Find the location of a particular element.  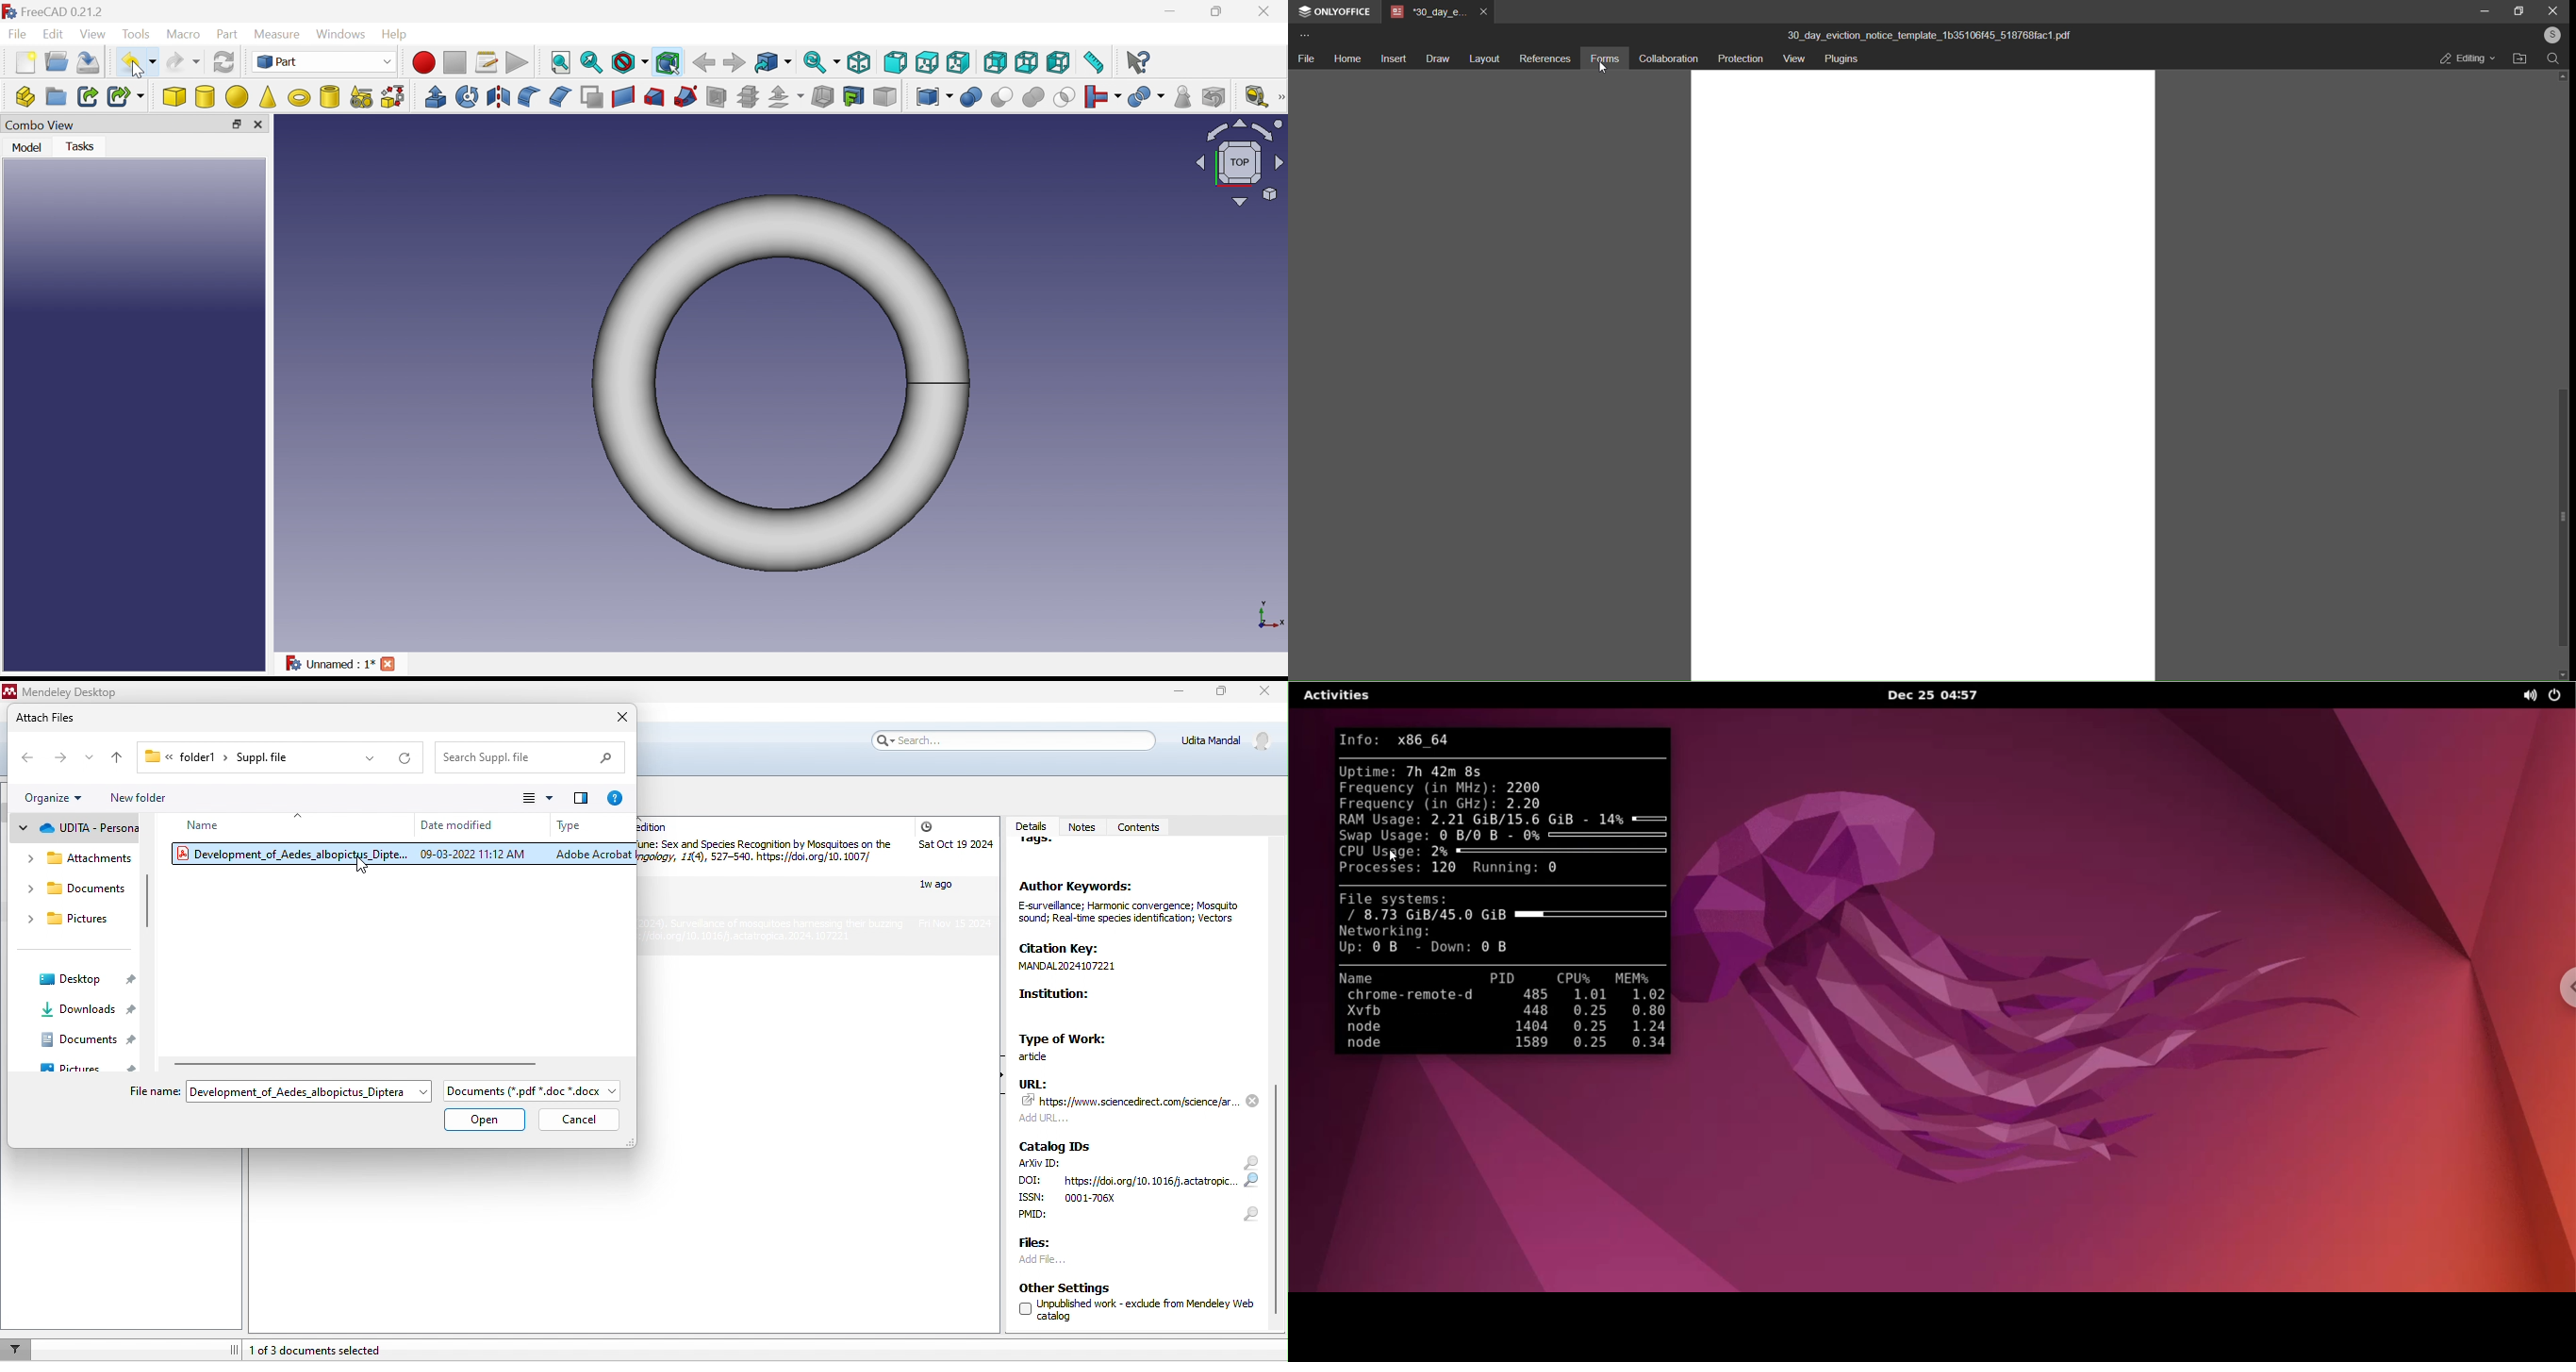

drop down is located at coordinates (87, 756).